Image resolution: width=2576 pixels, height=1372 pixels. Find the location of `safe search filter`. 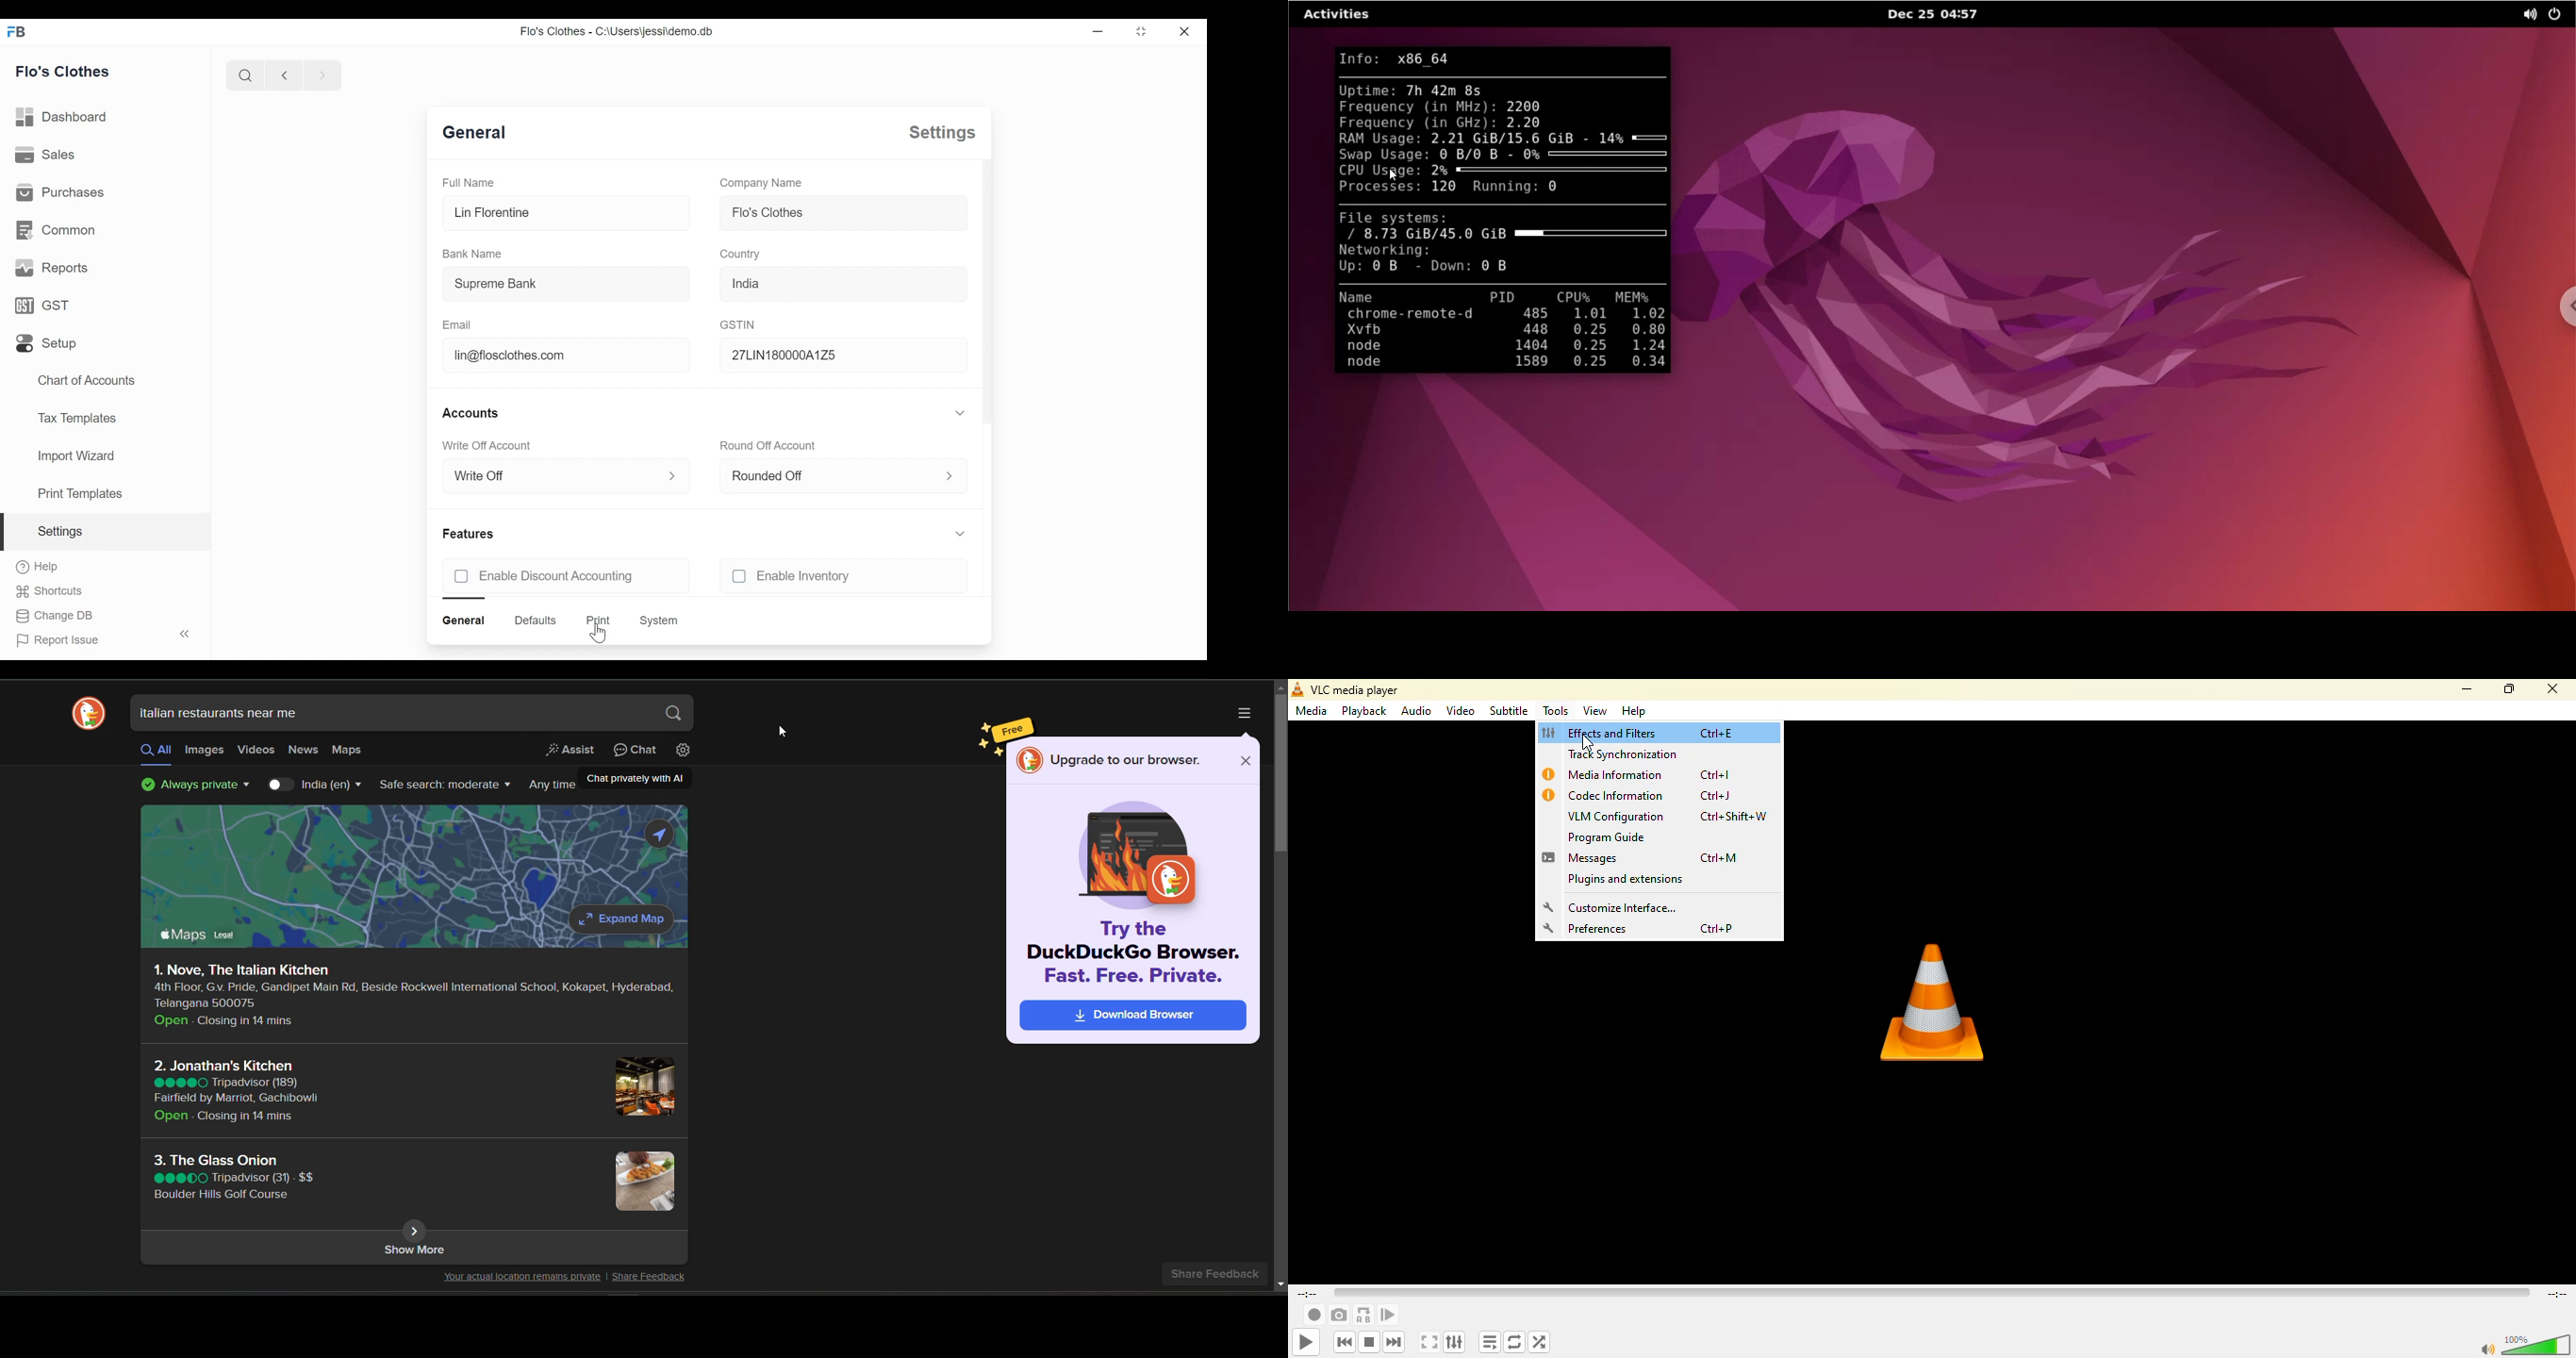

safe search filter is located at coordinates (445, 784).